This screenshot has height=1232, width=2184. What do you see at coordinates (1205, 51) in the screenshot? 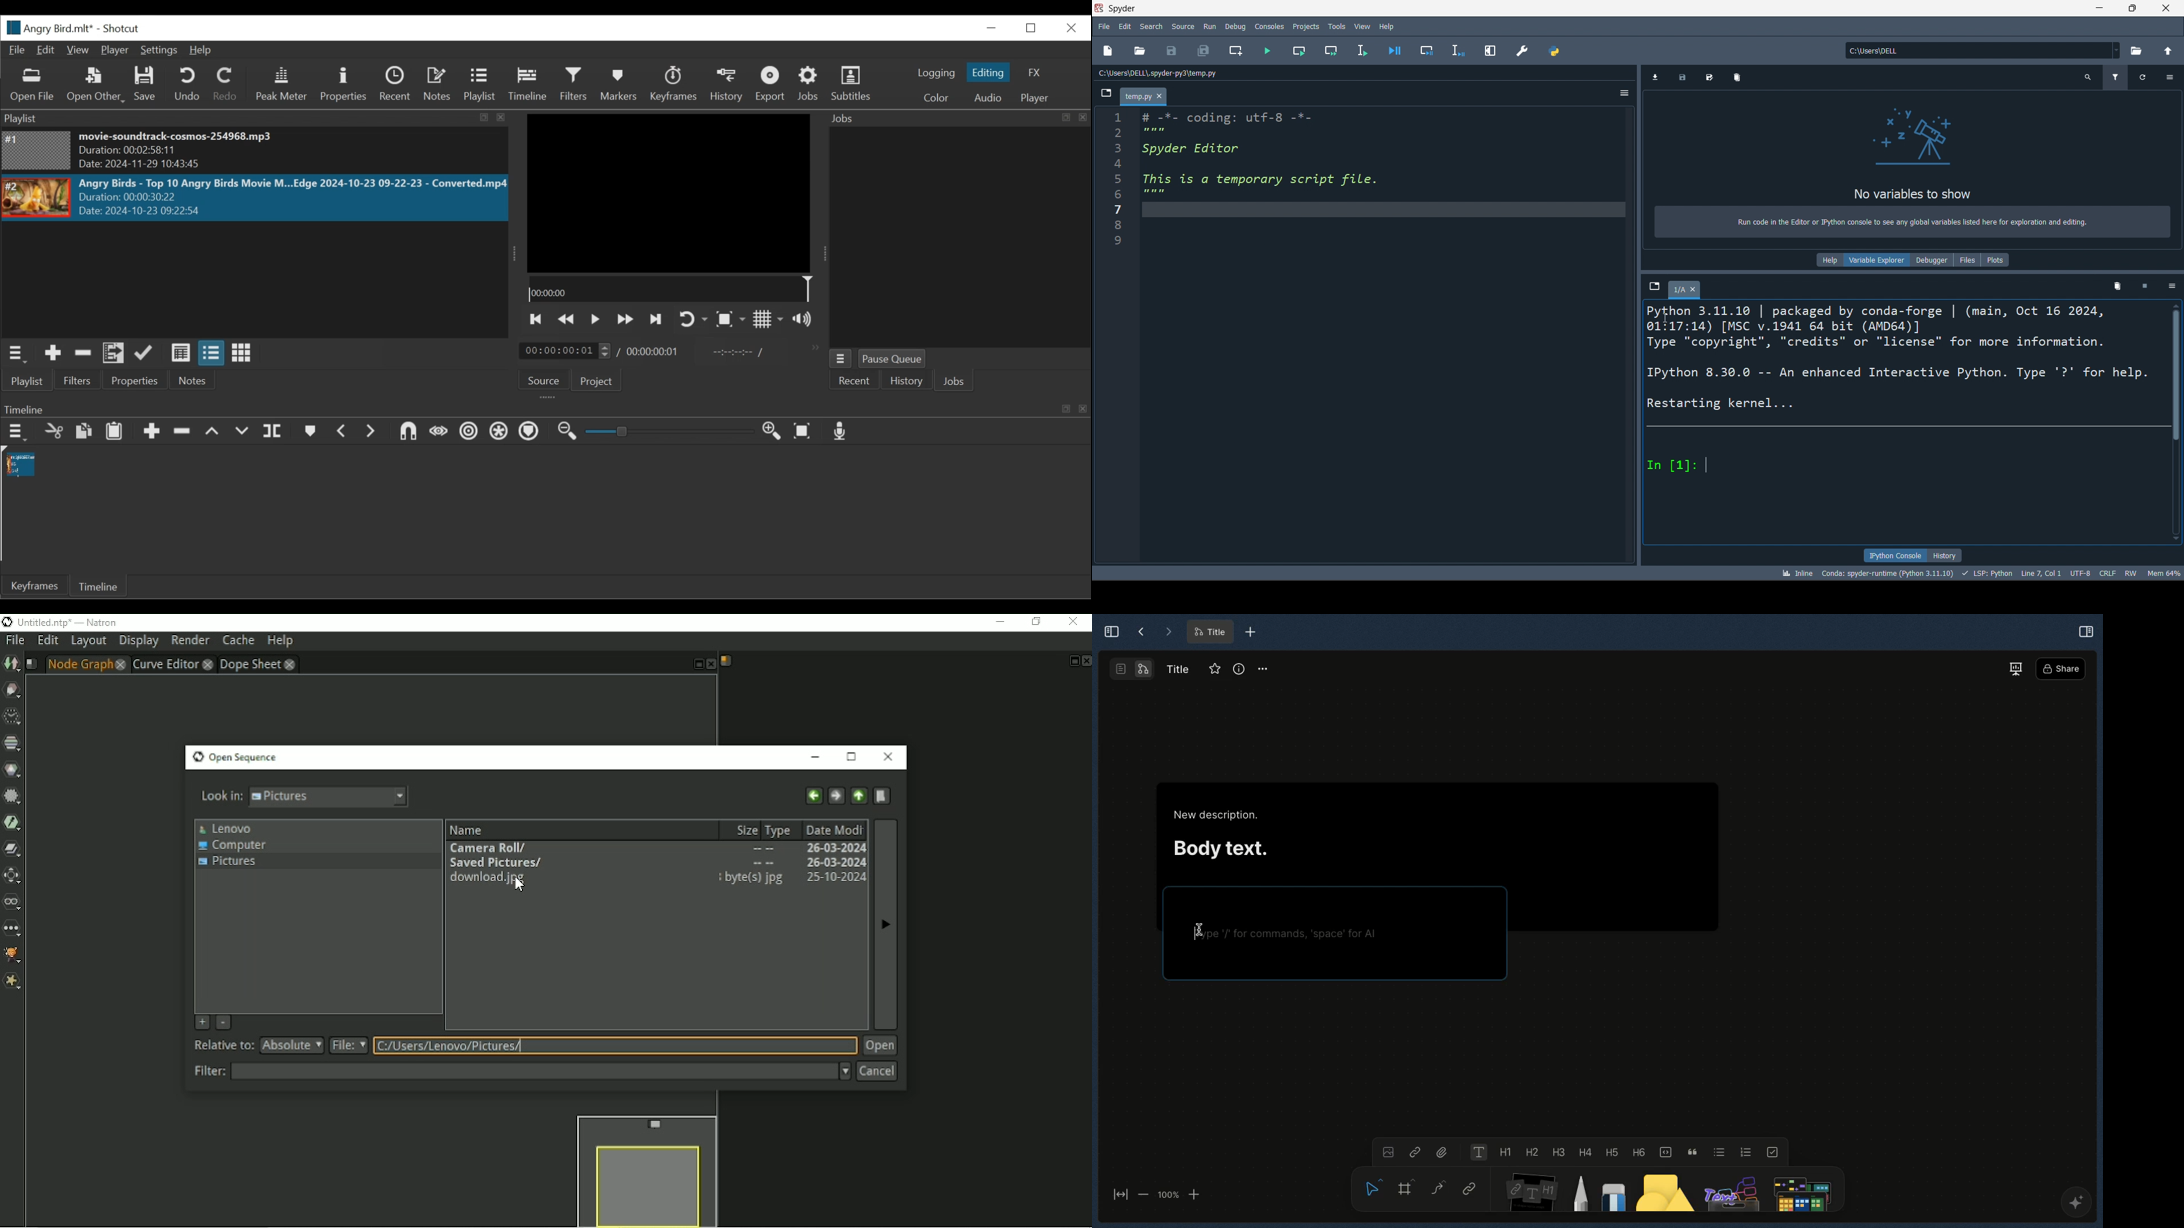
I see `save all` at bounding box center [1205, 51].